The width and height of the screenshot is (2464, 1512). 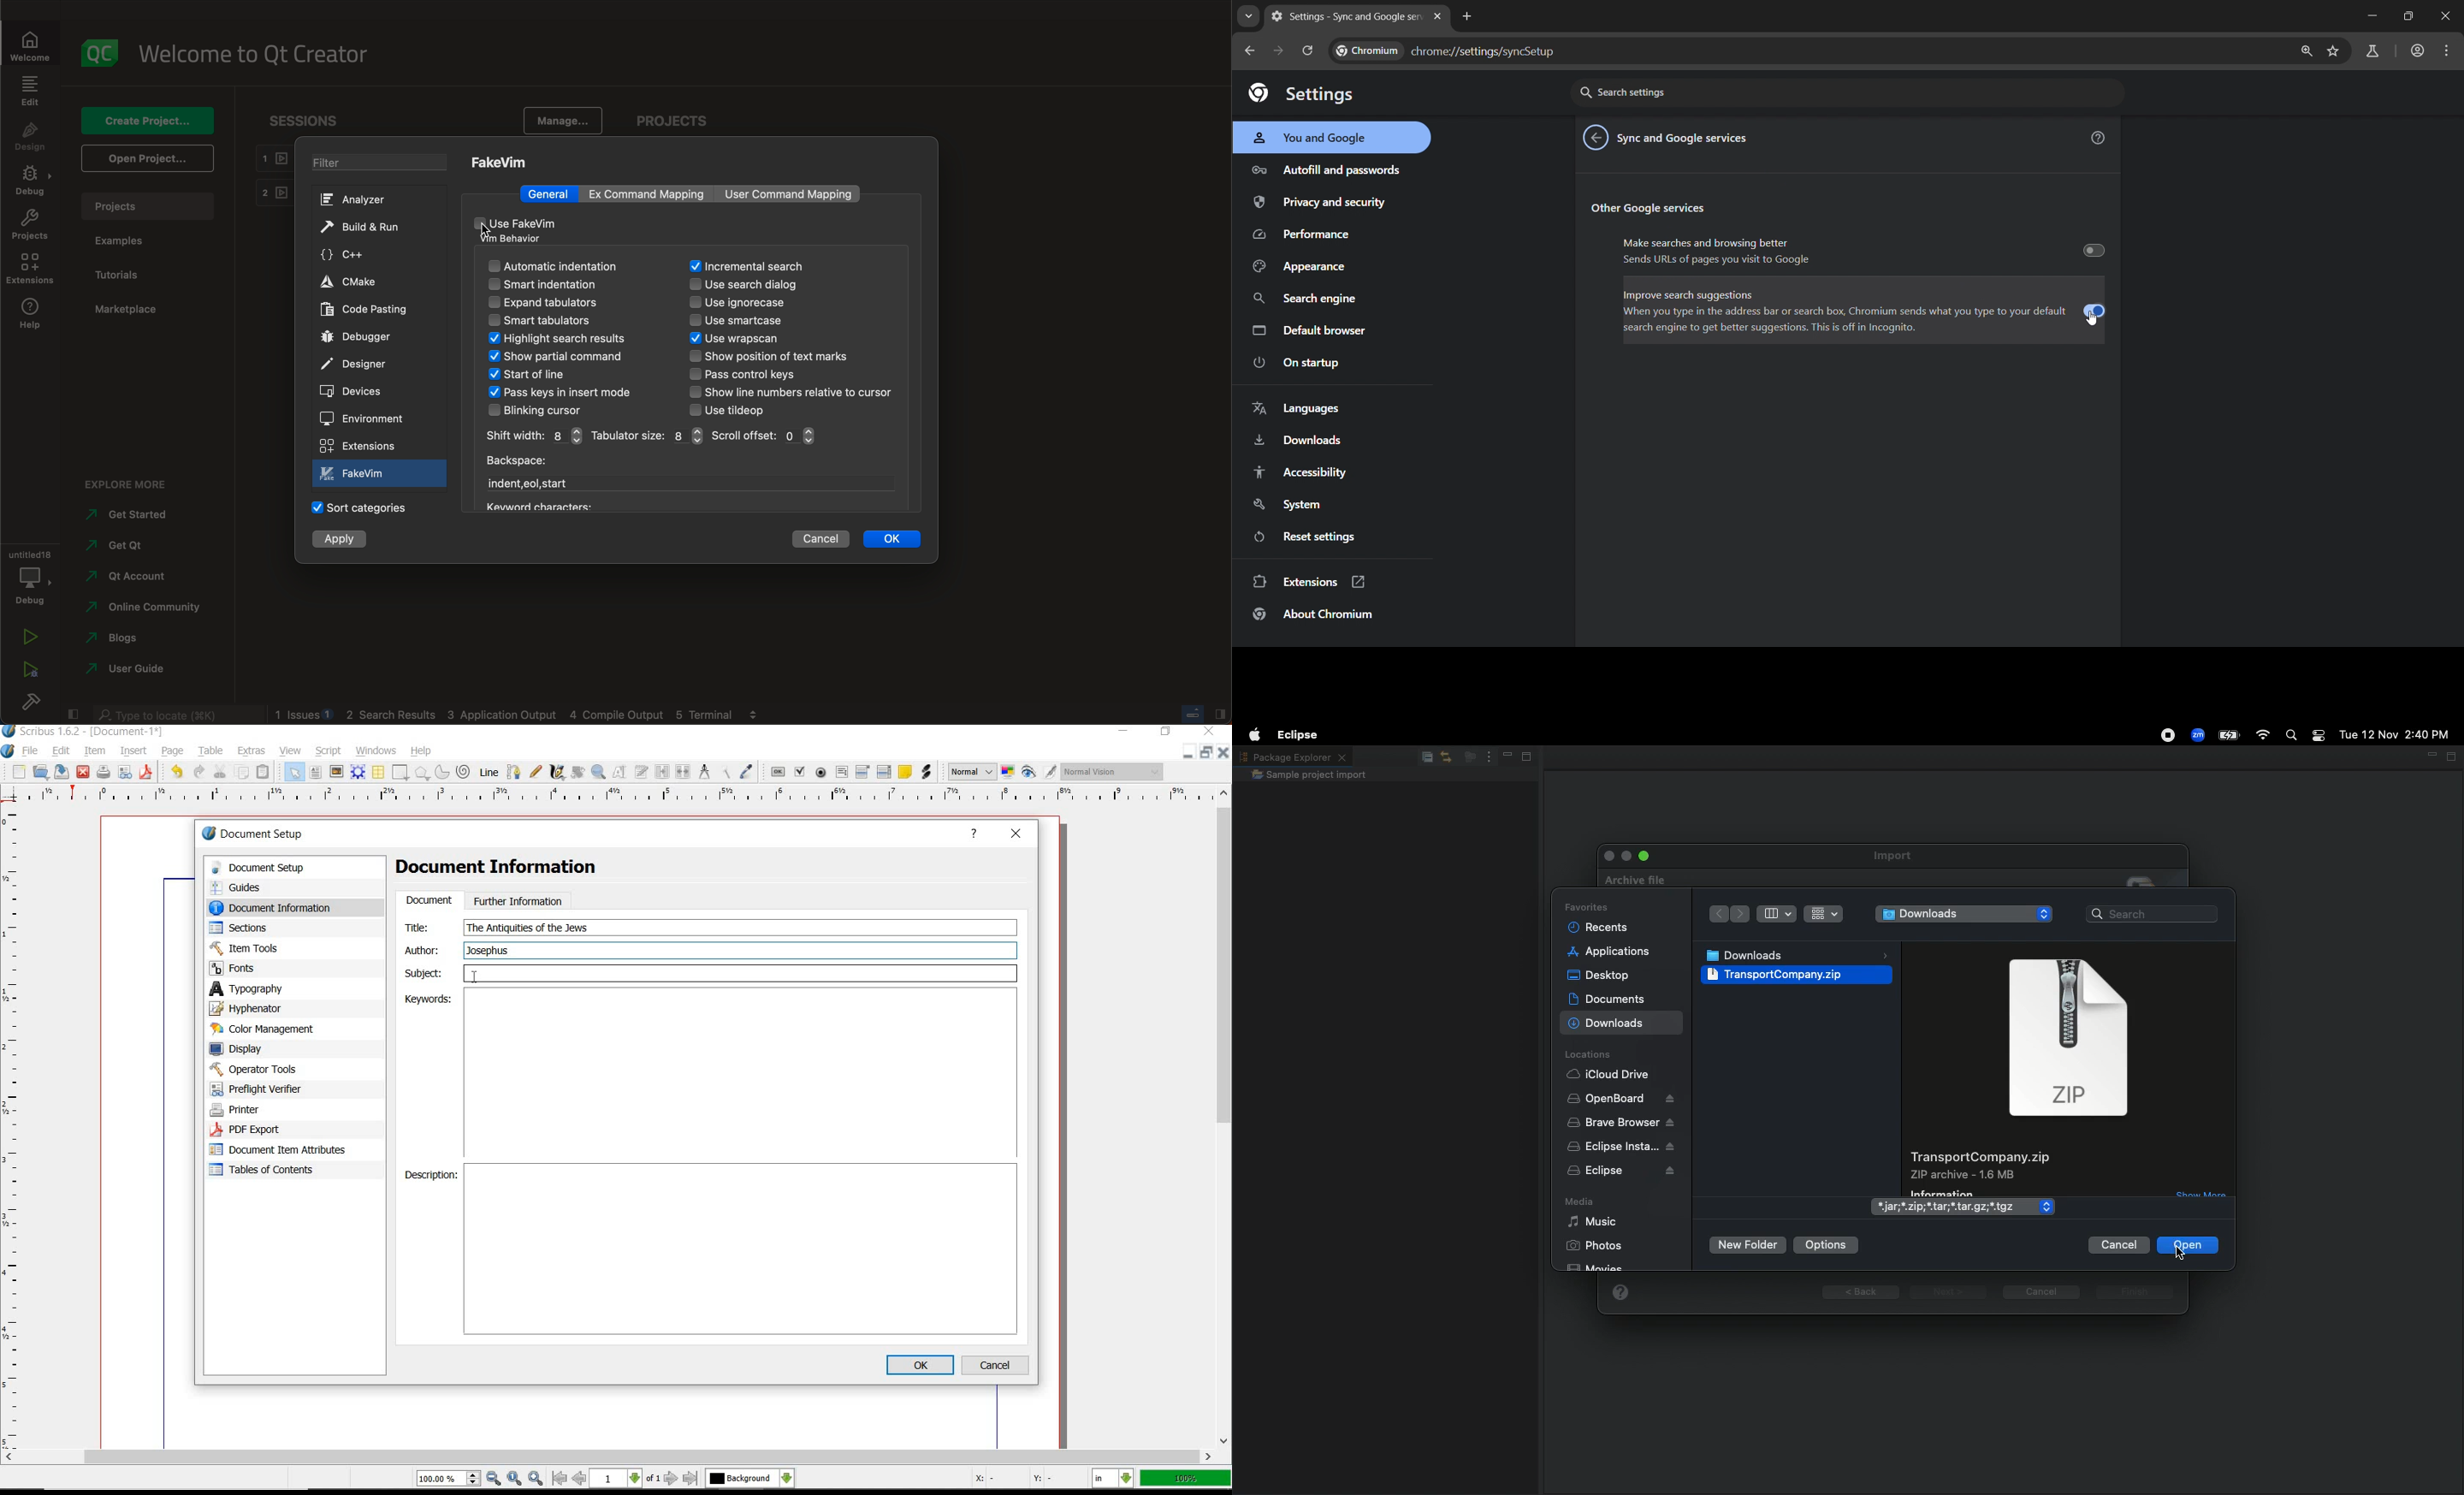 I want to click on file, so click(x=31, y=750).